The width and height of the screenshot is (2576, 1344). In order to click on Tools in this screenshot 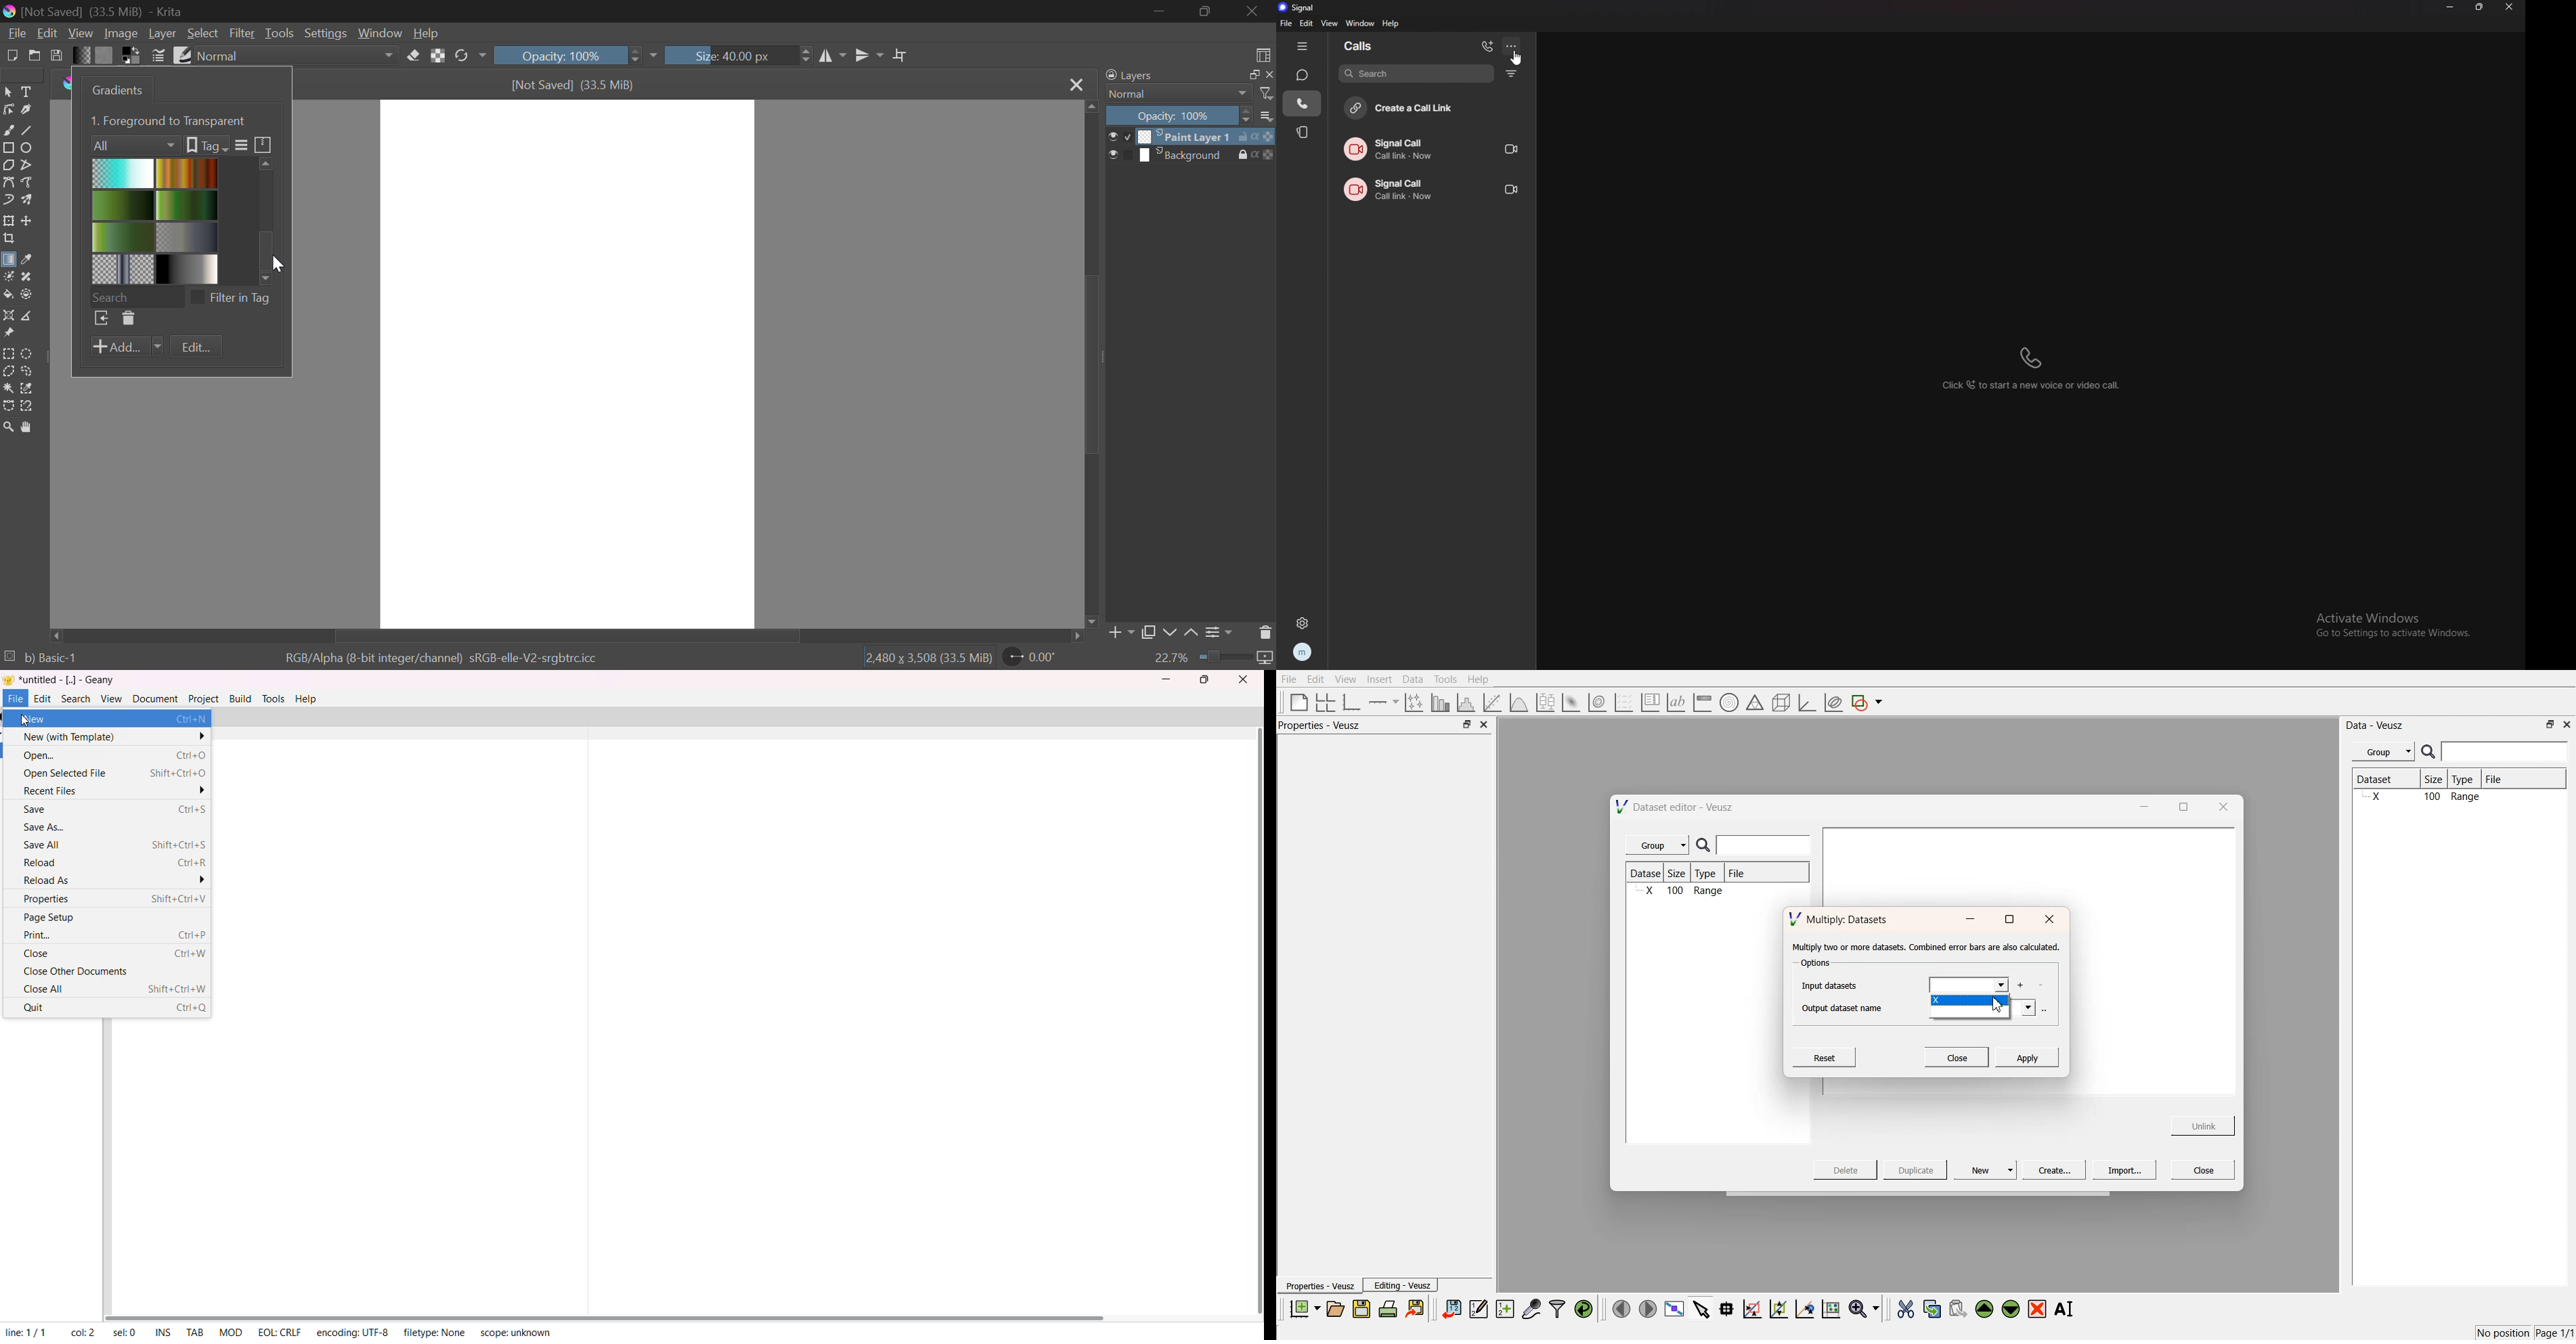, I will do `click(1444, 679)`.